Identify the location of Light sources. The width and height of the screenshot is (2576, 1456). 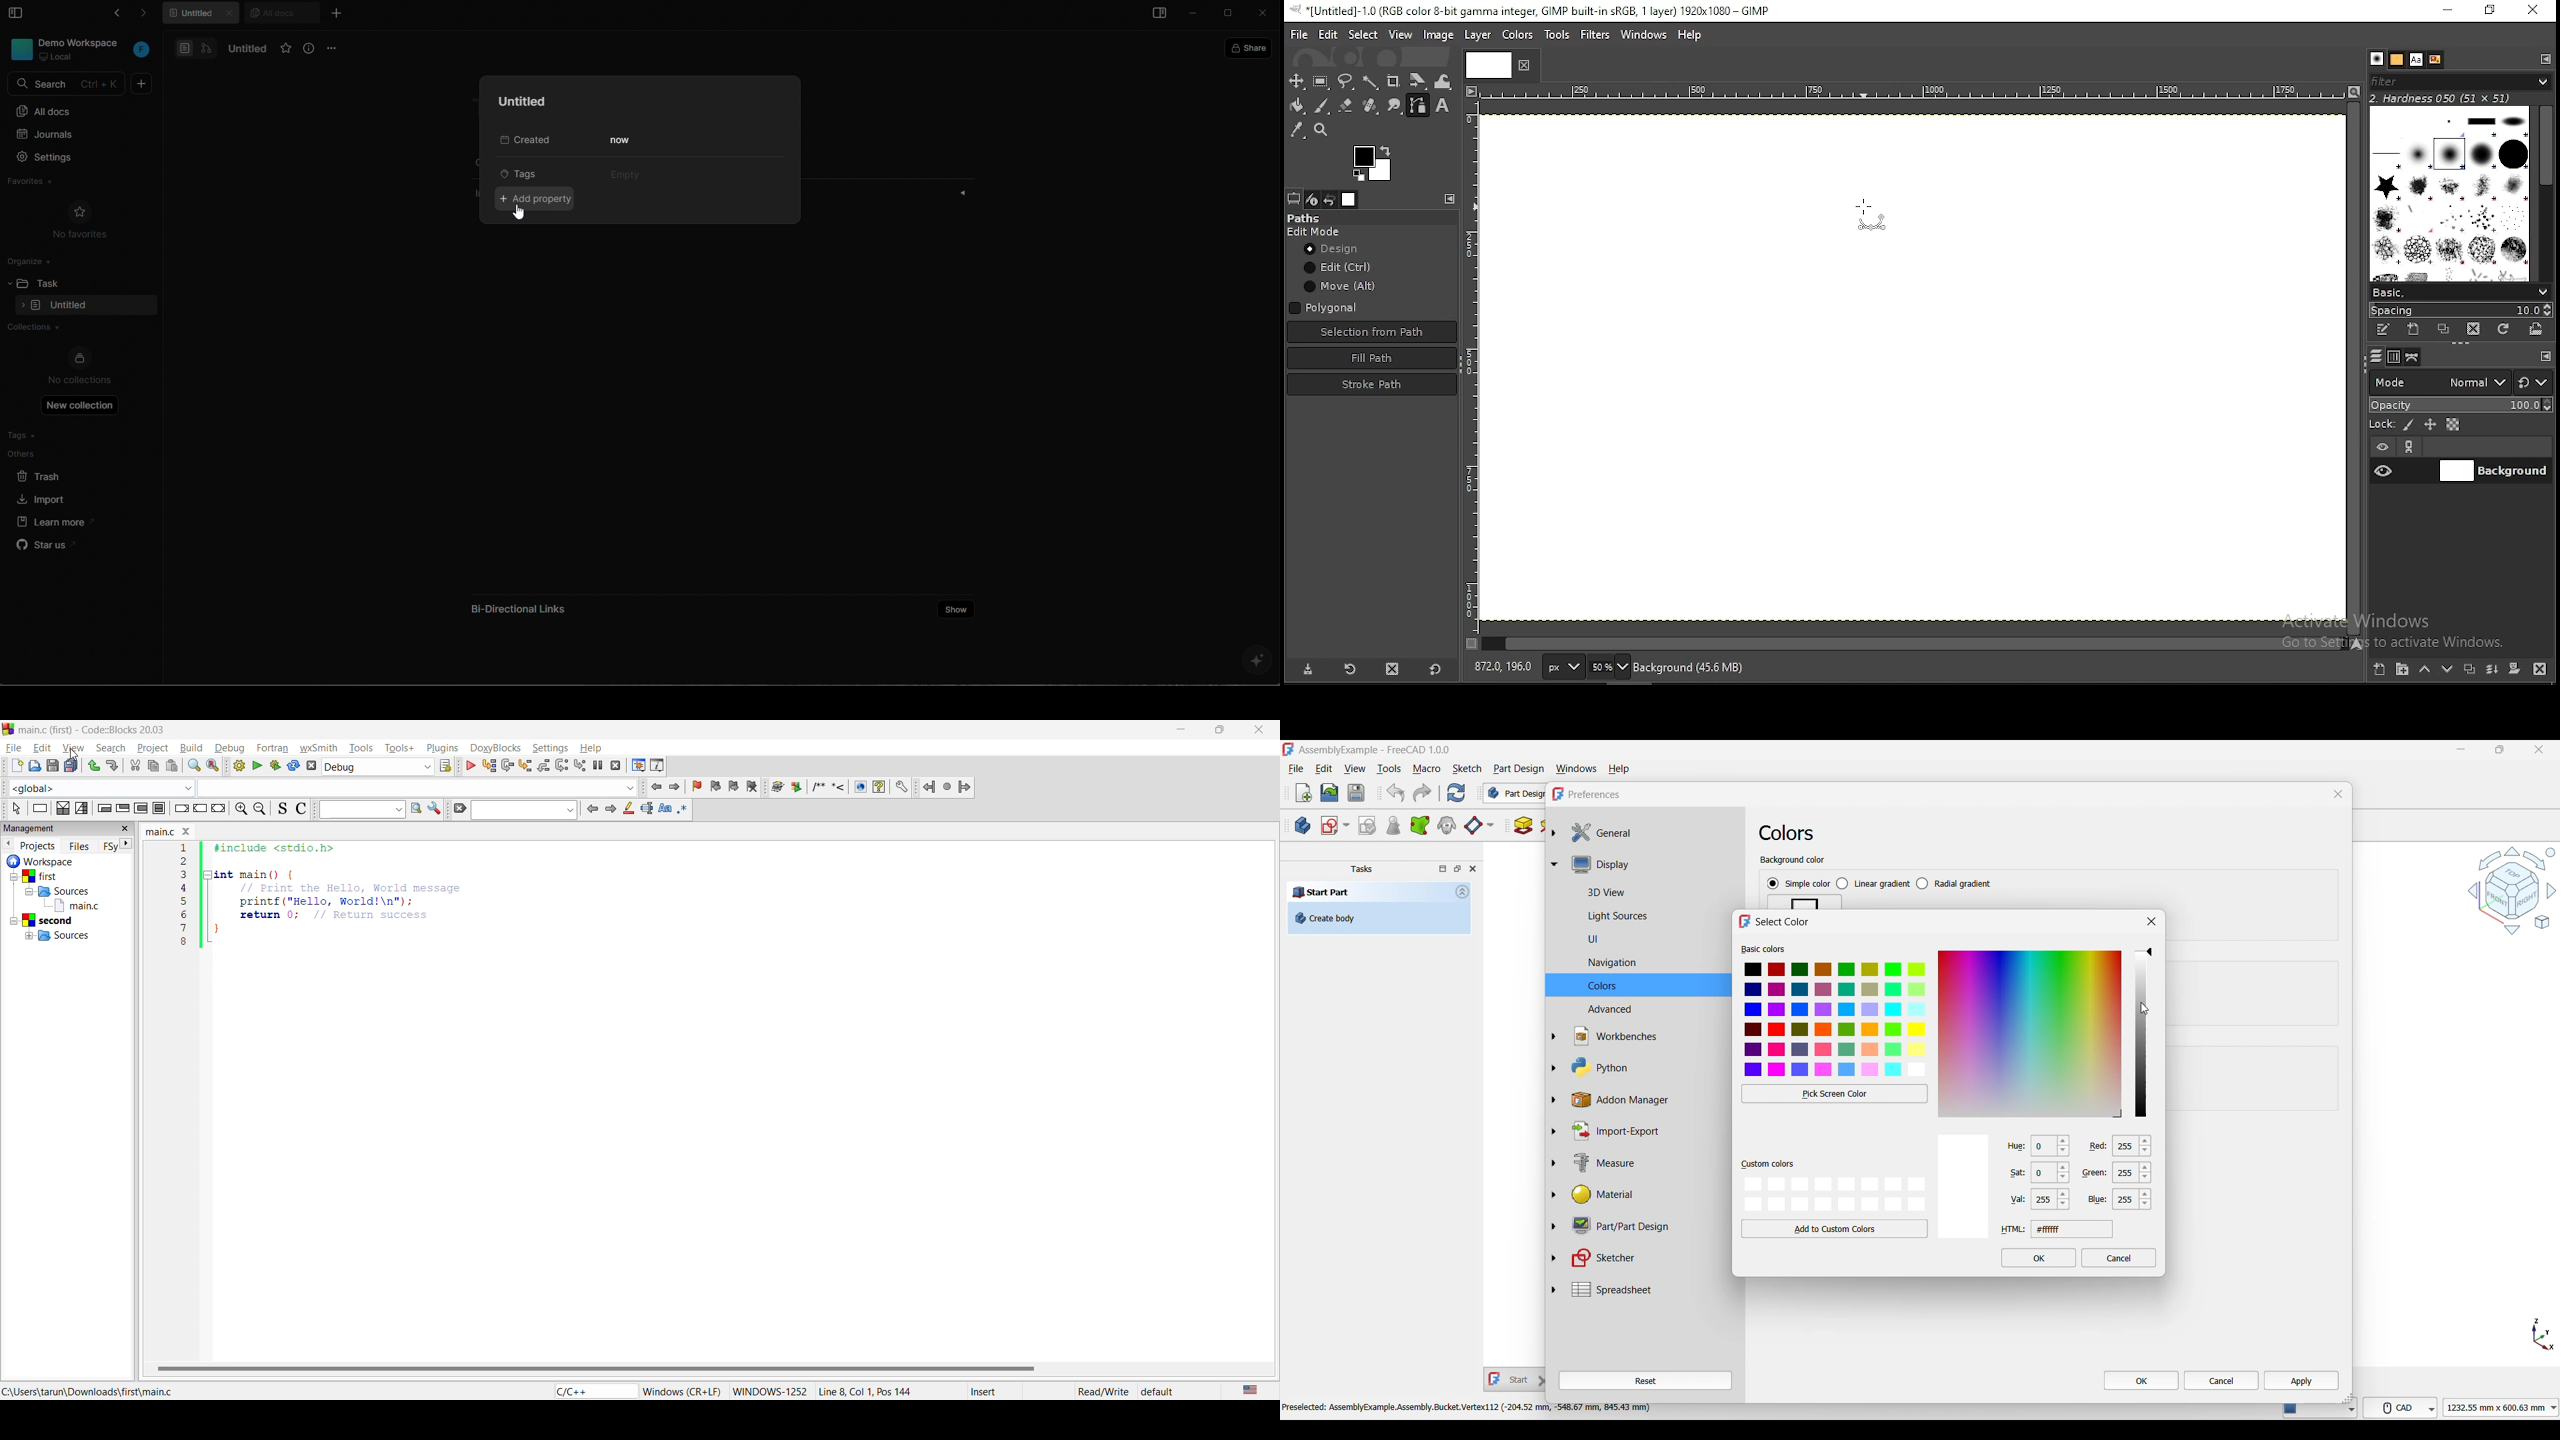
(1647, 917).